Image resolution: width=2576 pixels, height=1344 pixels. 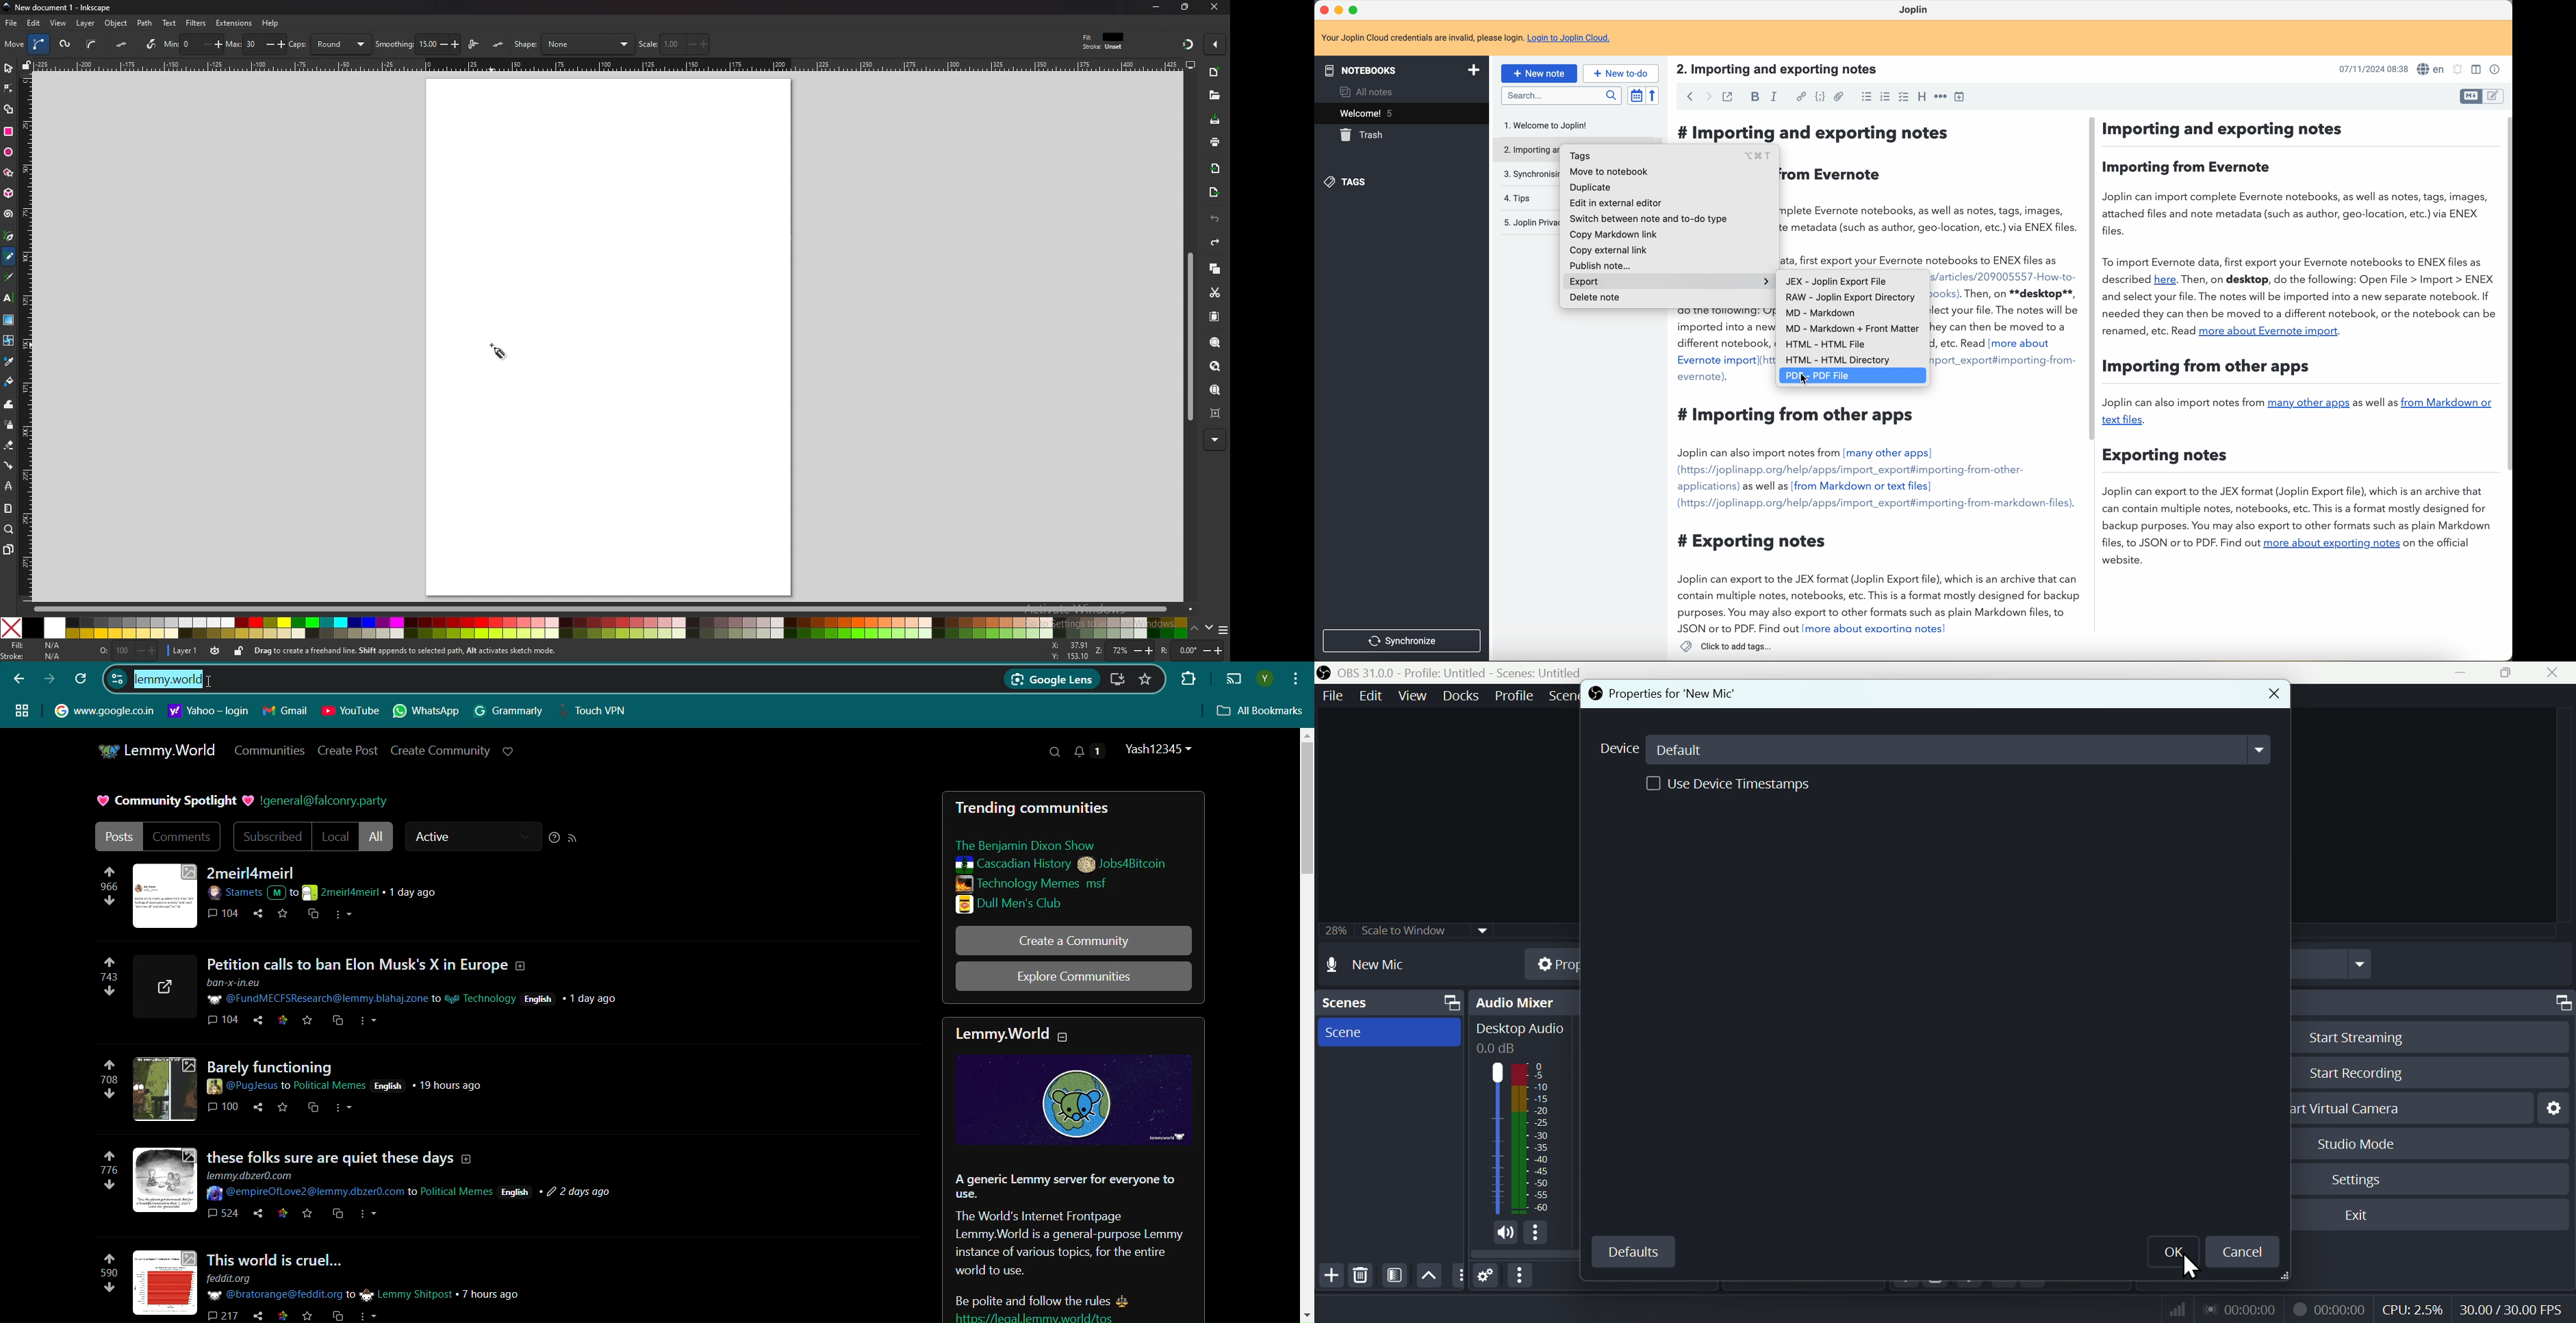 I want to click on Scale to , so click(x=1400, y=932).